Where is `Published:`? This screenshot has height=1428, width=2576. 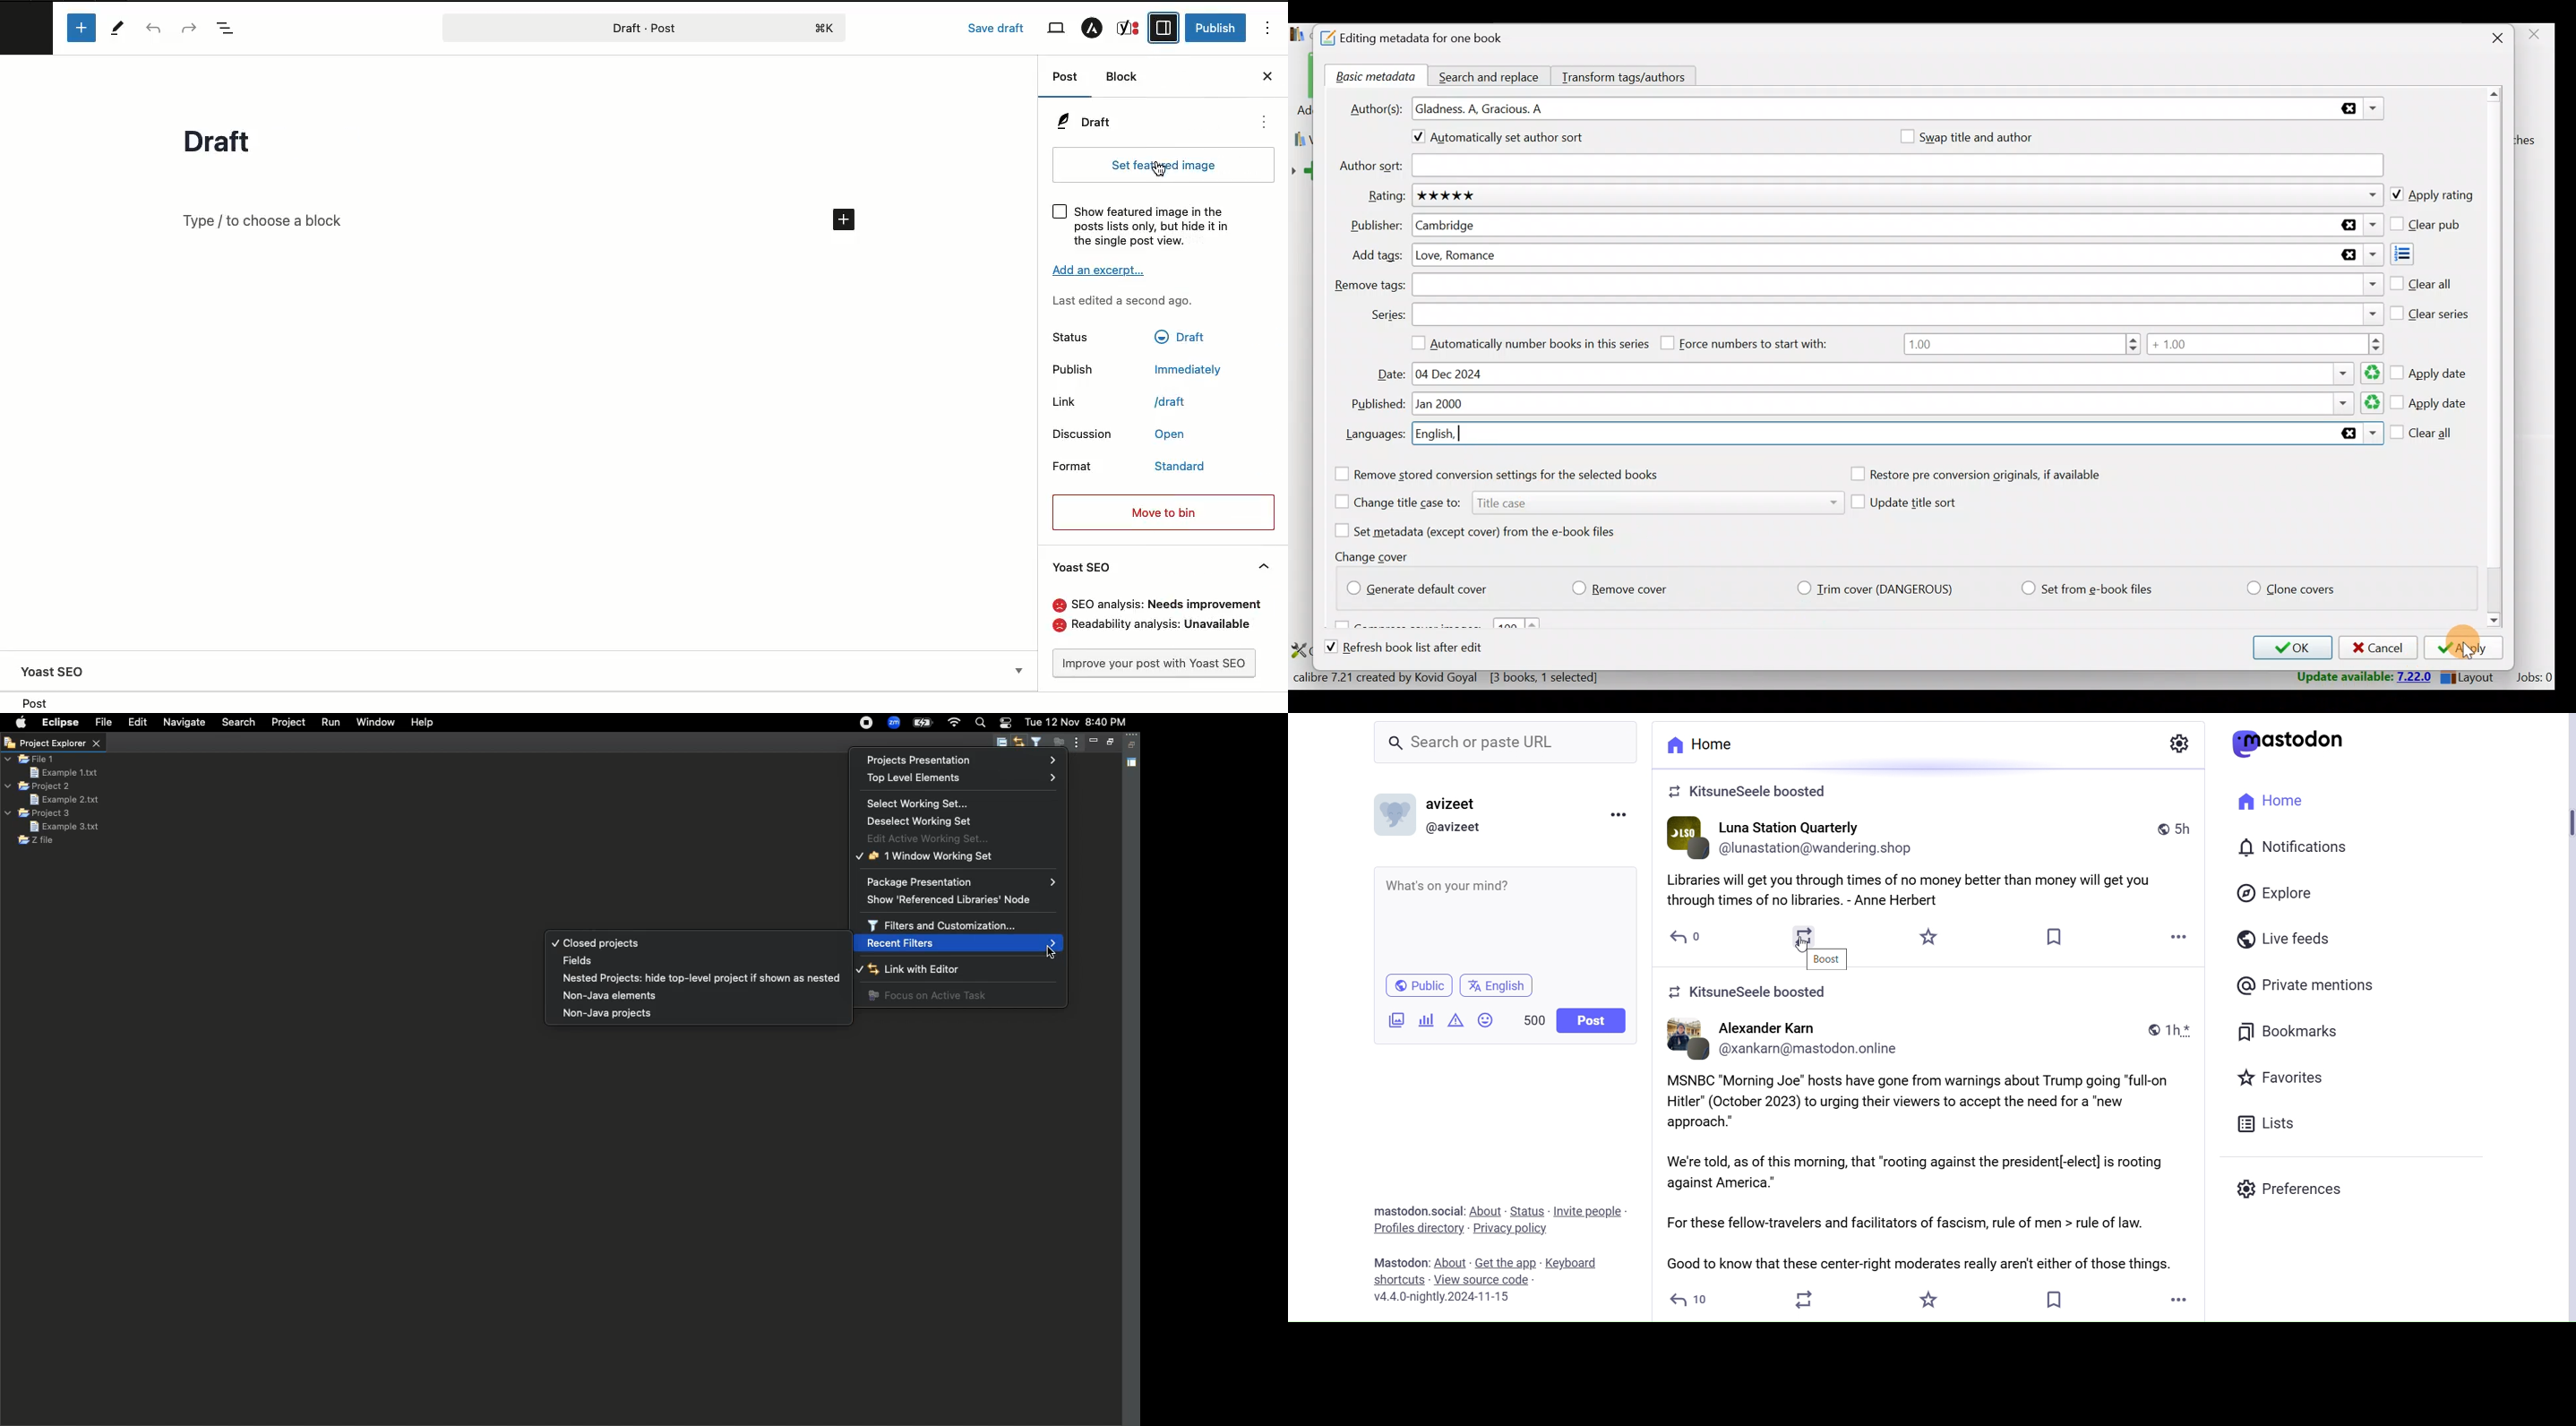
Published: is located at coordinates (1375, 405).